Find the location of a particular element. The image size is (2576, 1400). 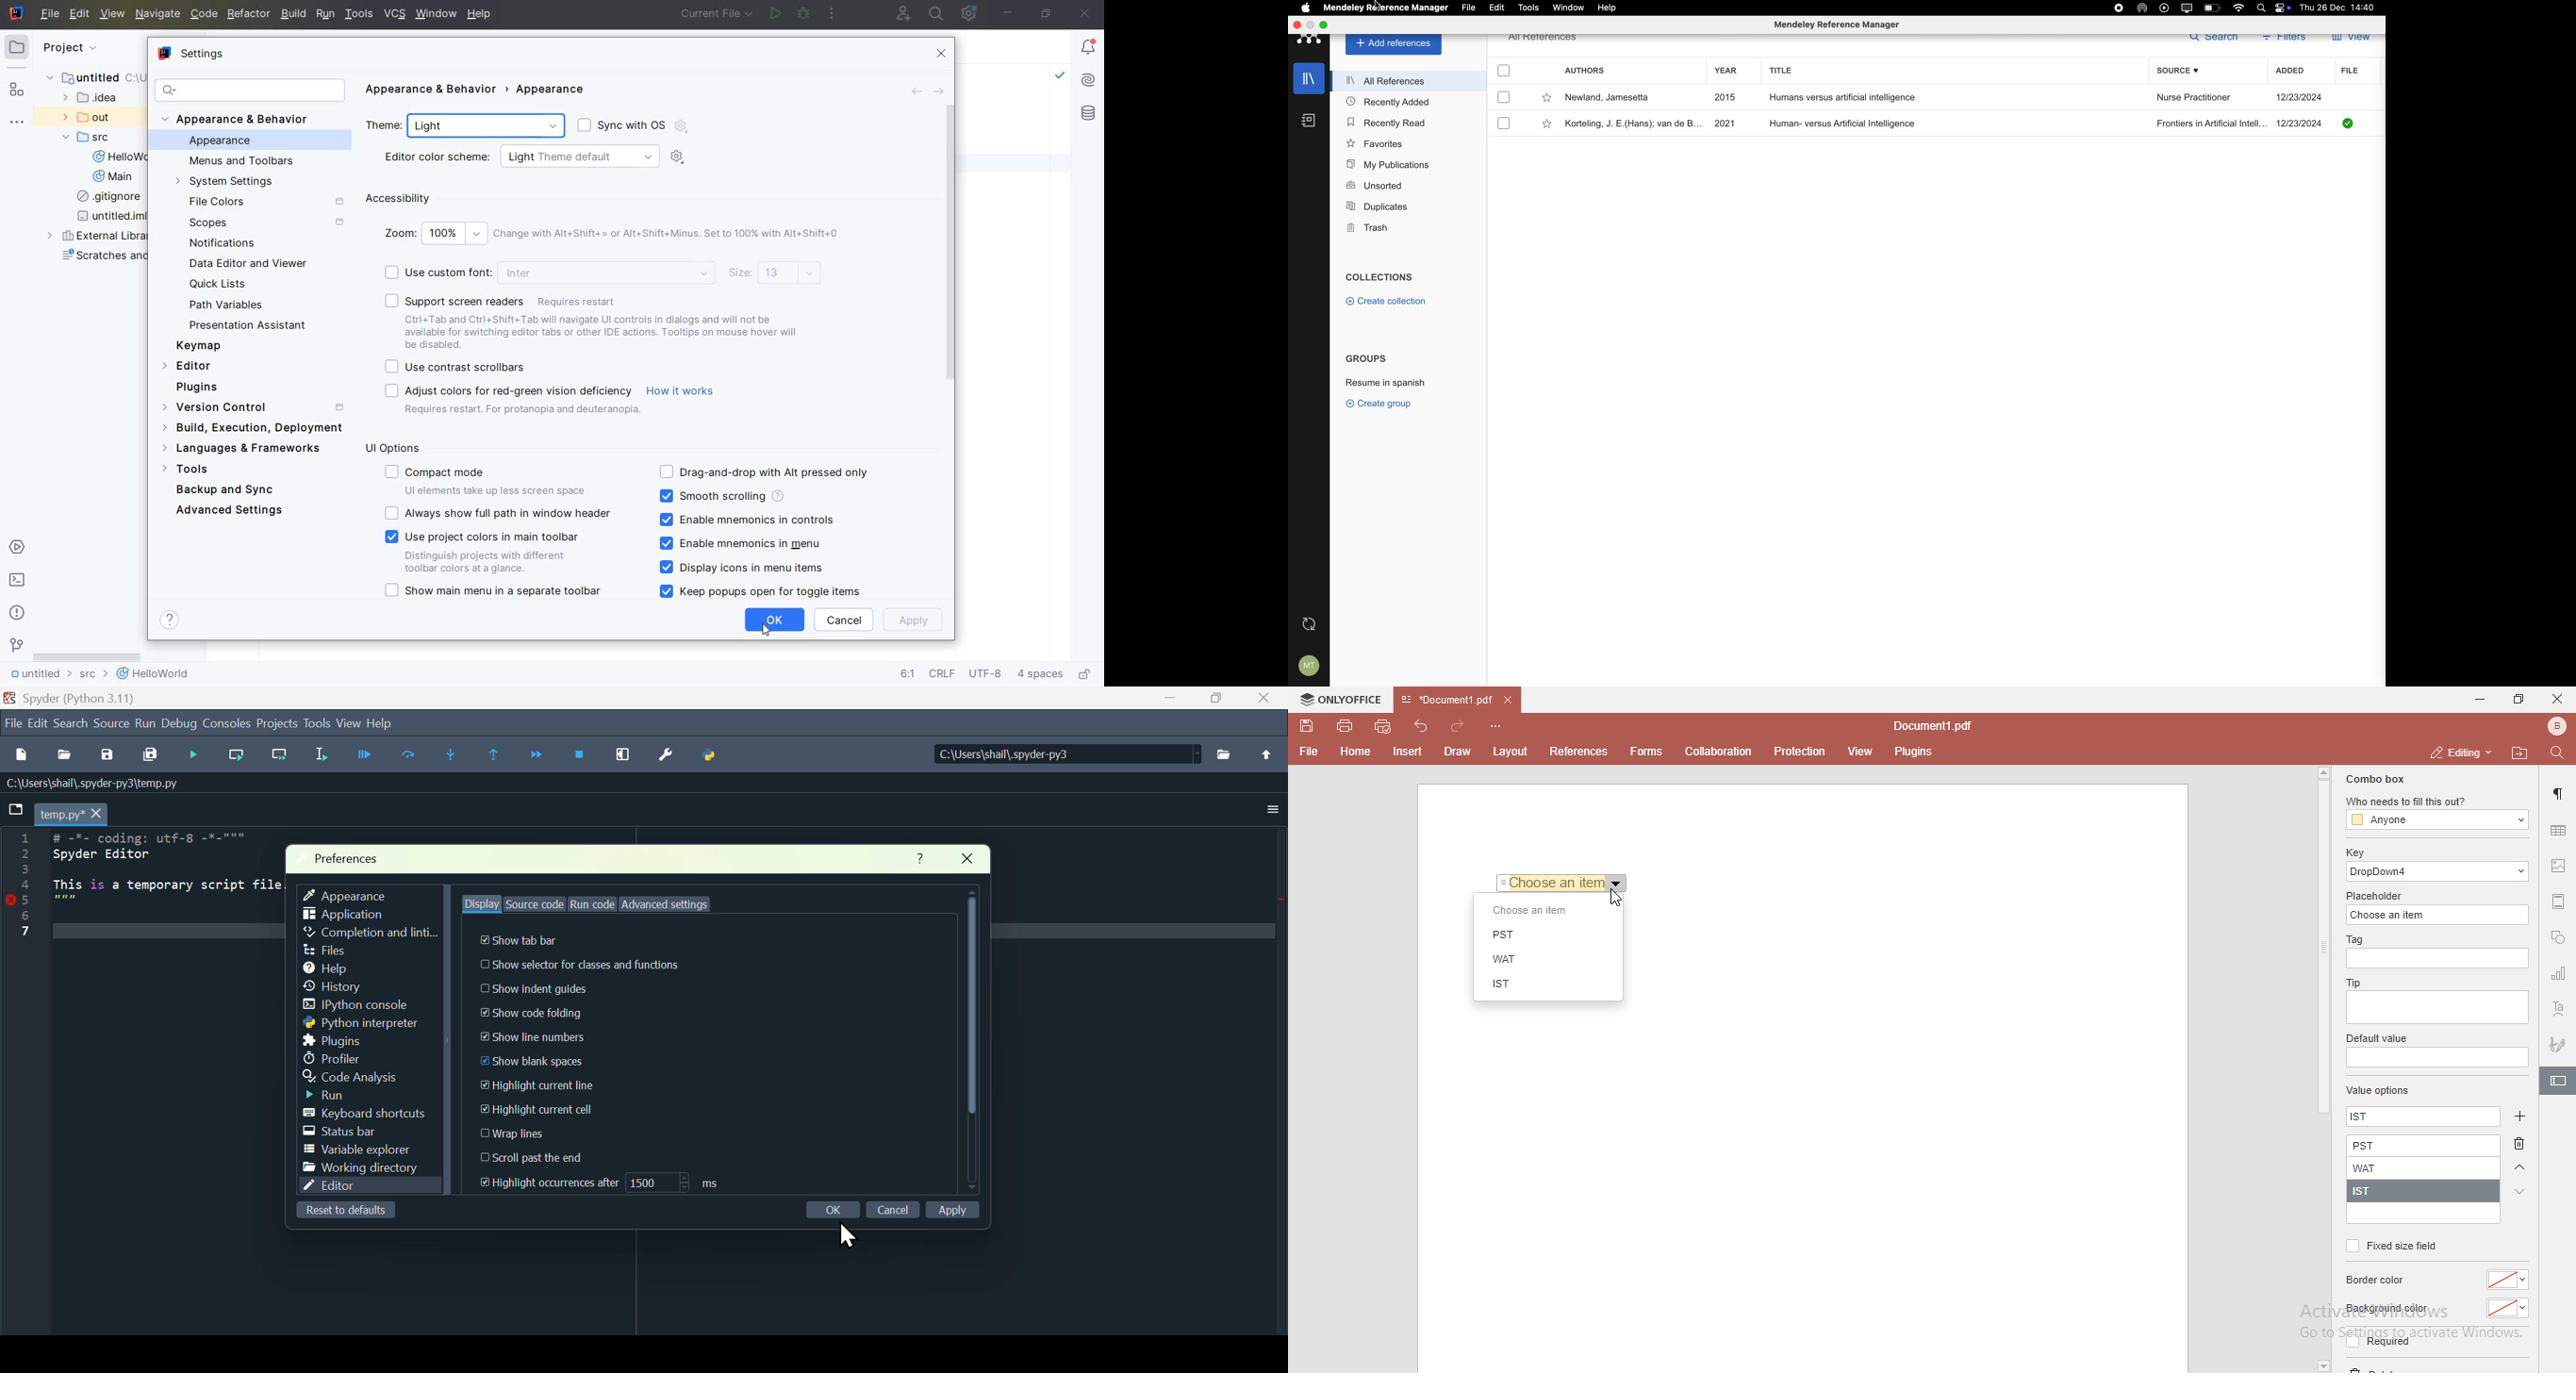

HELP is located at coordinates (481, 14).